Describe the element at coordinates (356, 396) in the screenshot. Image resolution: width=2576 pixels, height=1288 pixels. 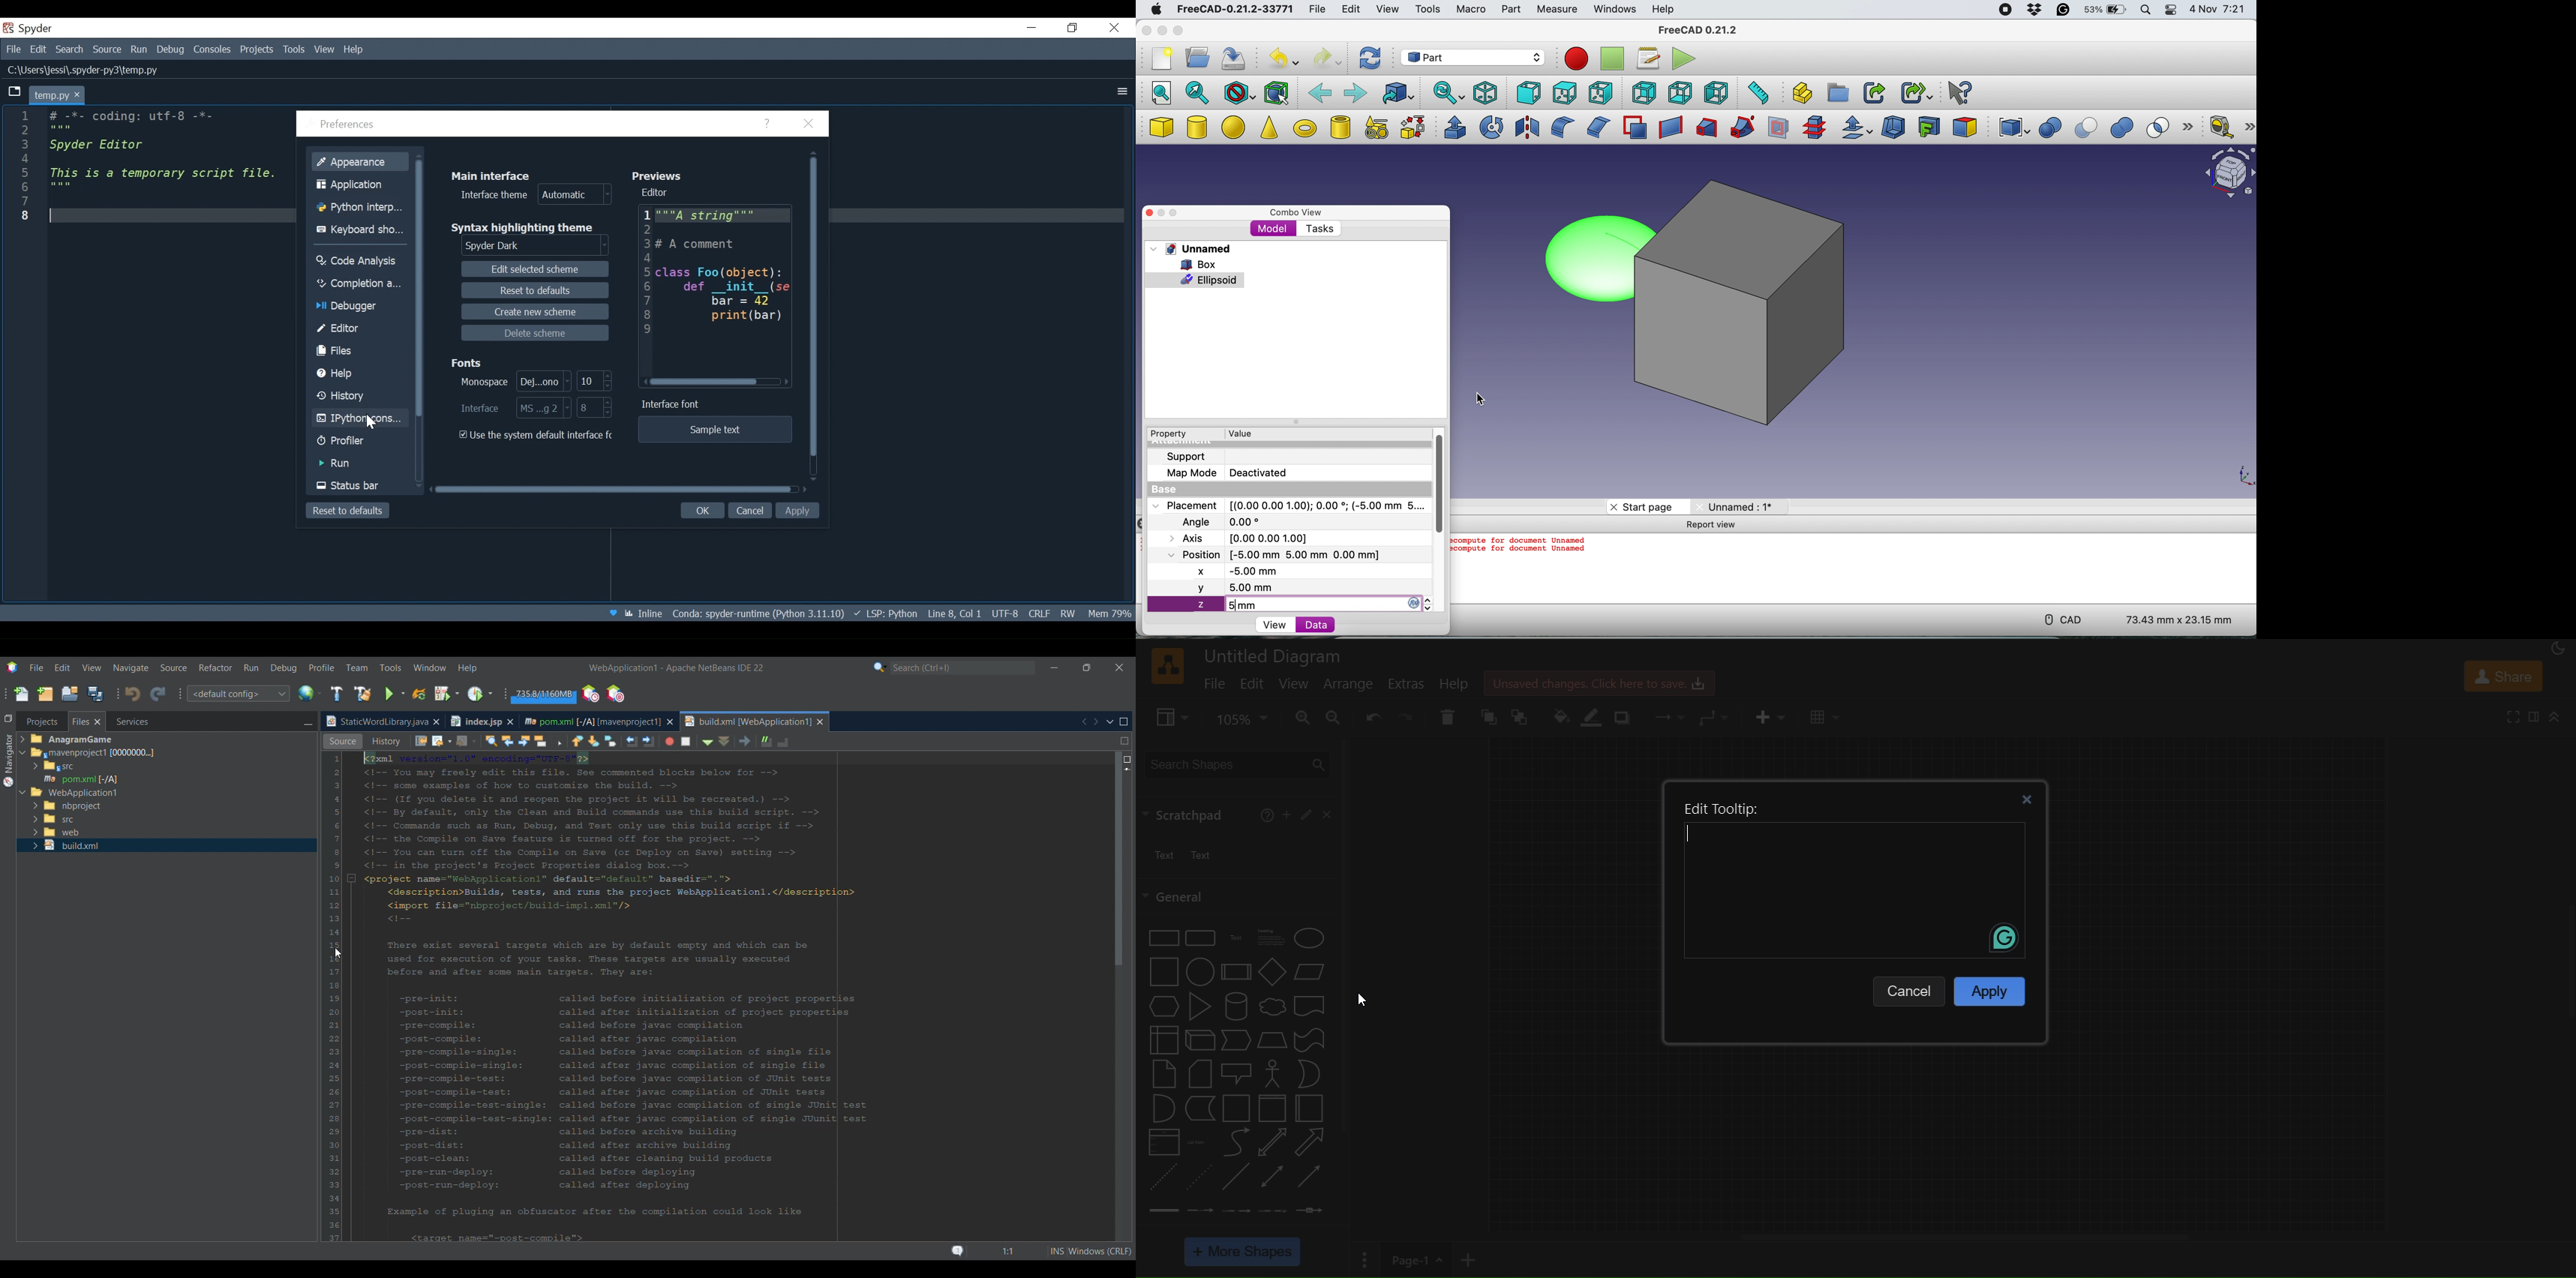
I see `History` at that location.